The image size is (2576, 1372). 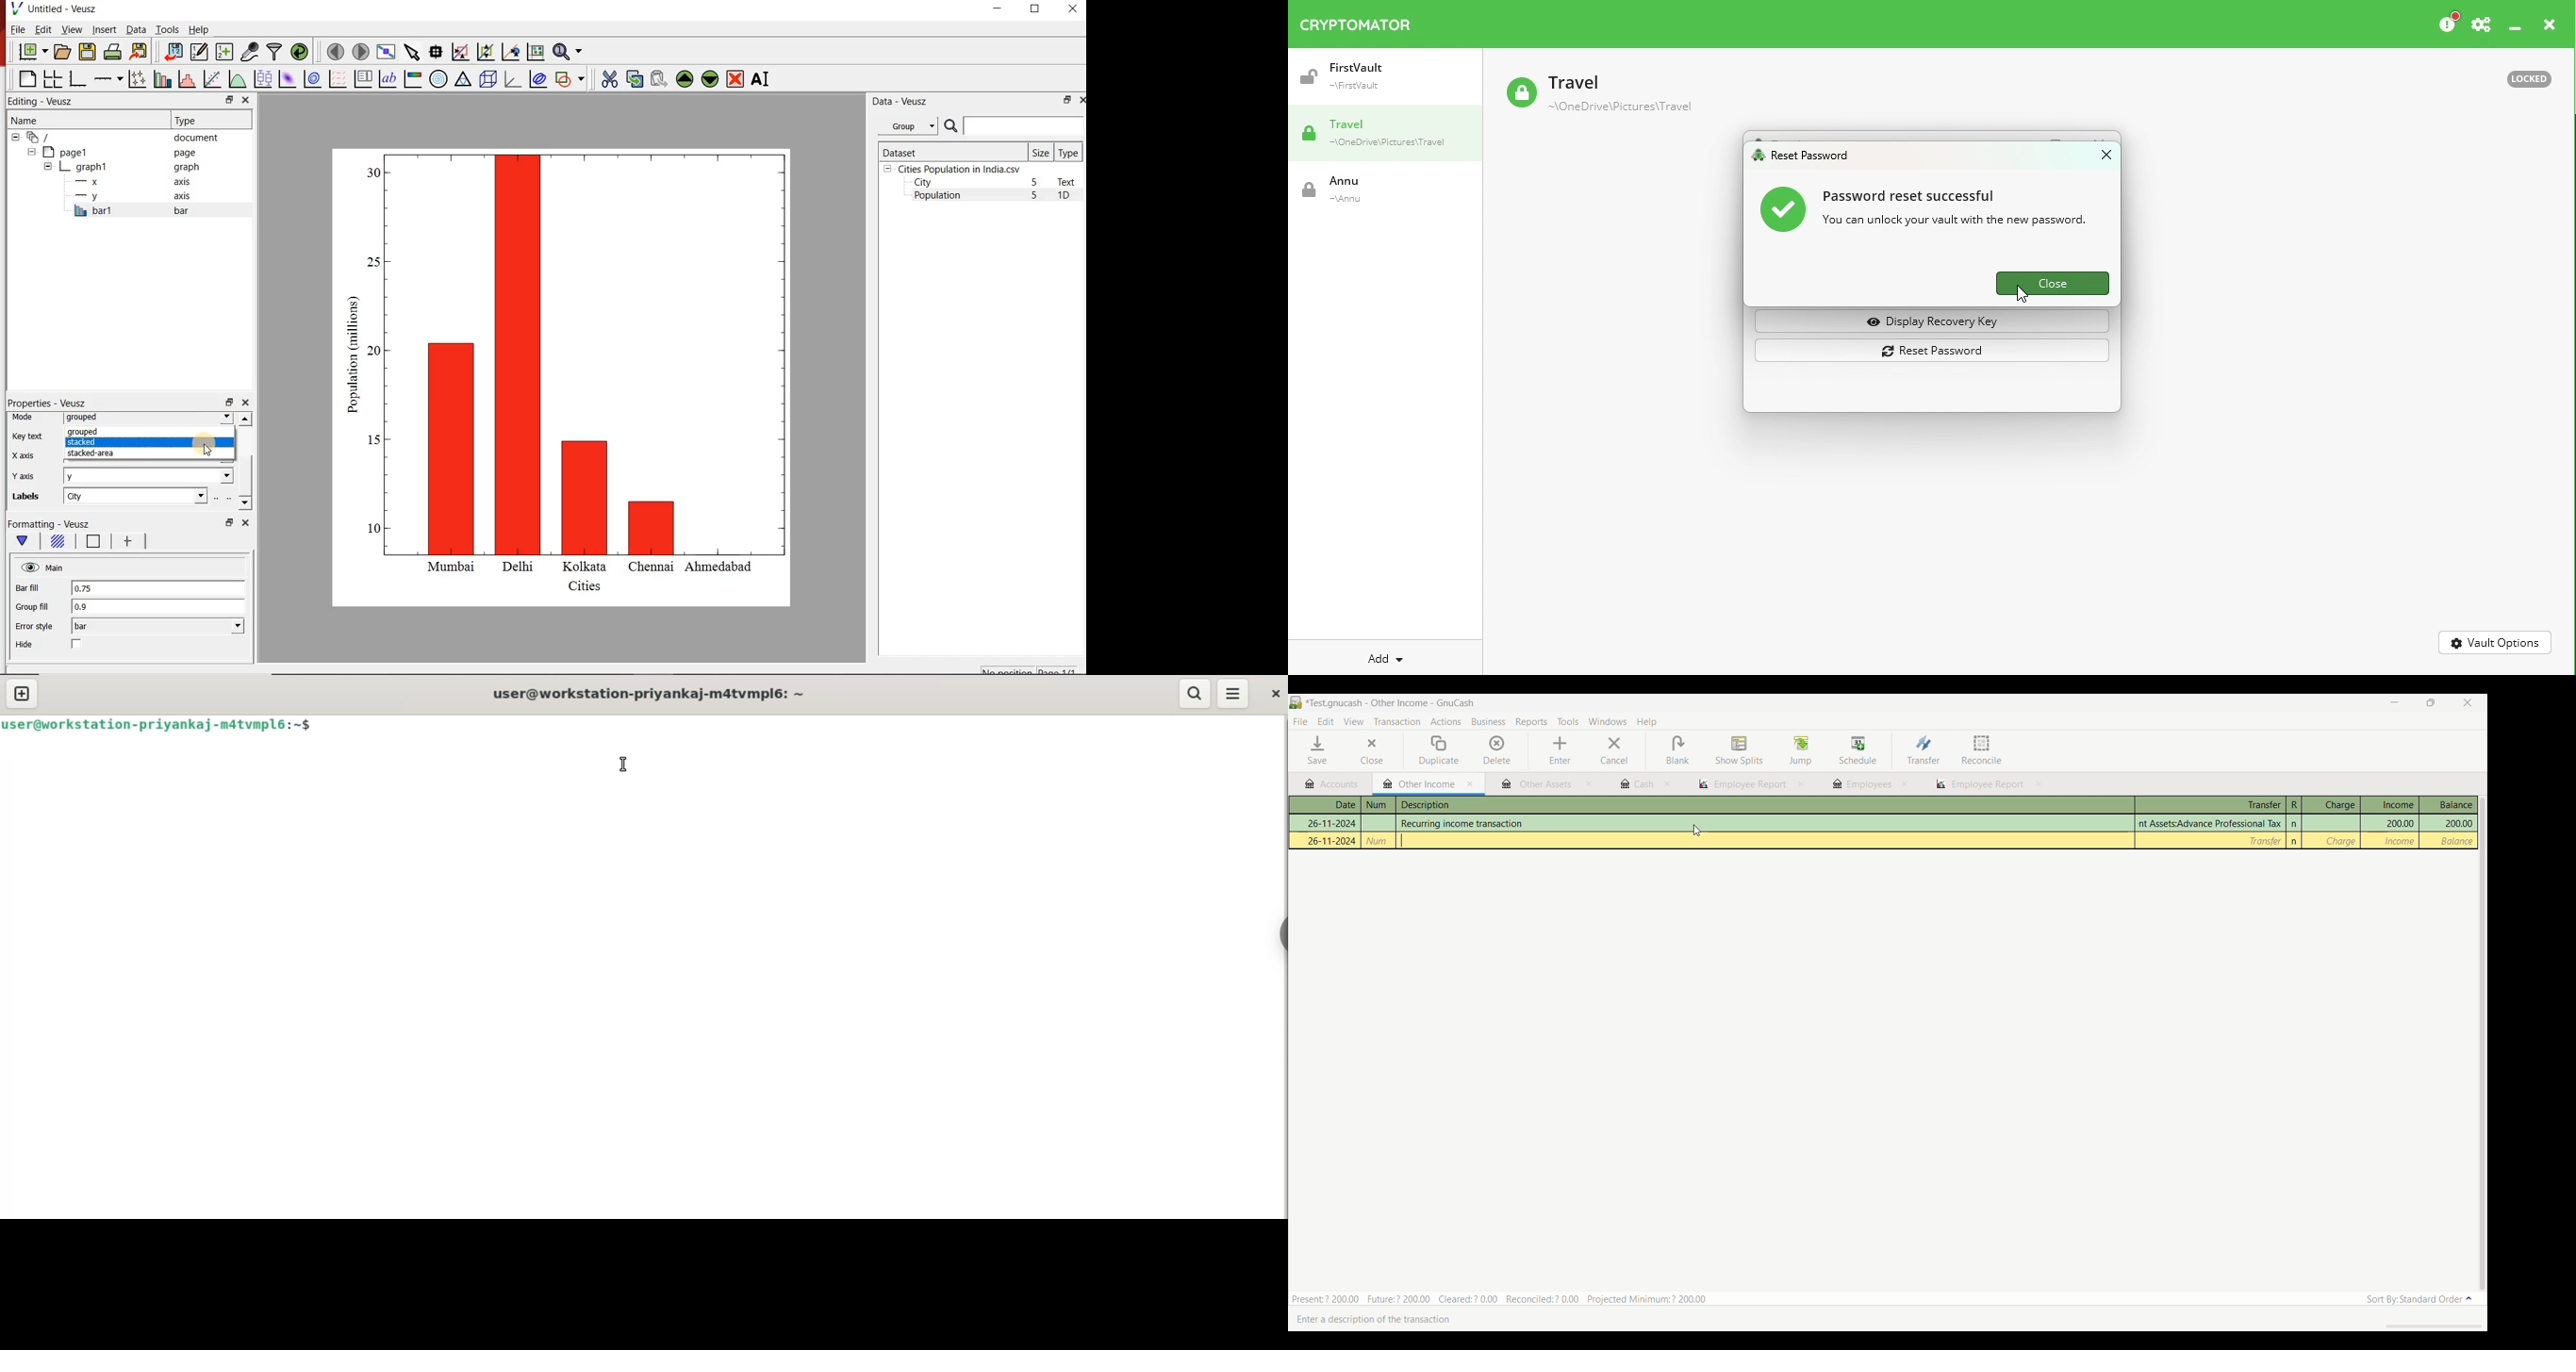 I want to click on Close, so click(x=1363, y=751).